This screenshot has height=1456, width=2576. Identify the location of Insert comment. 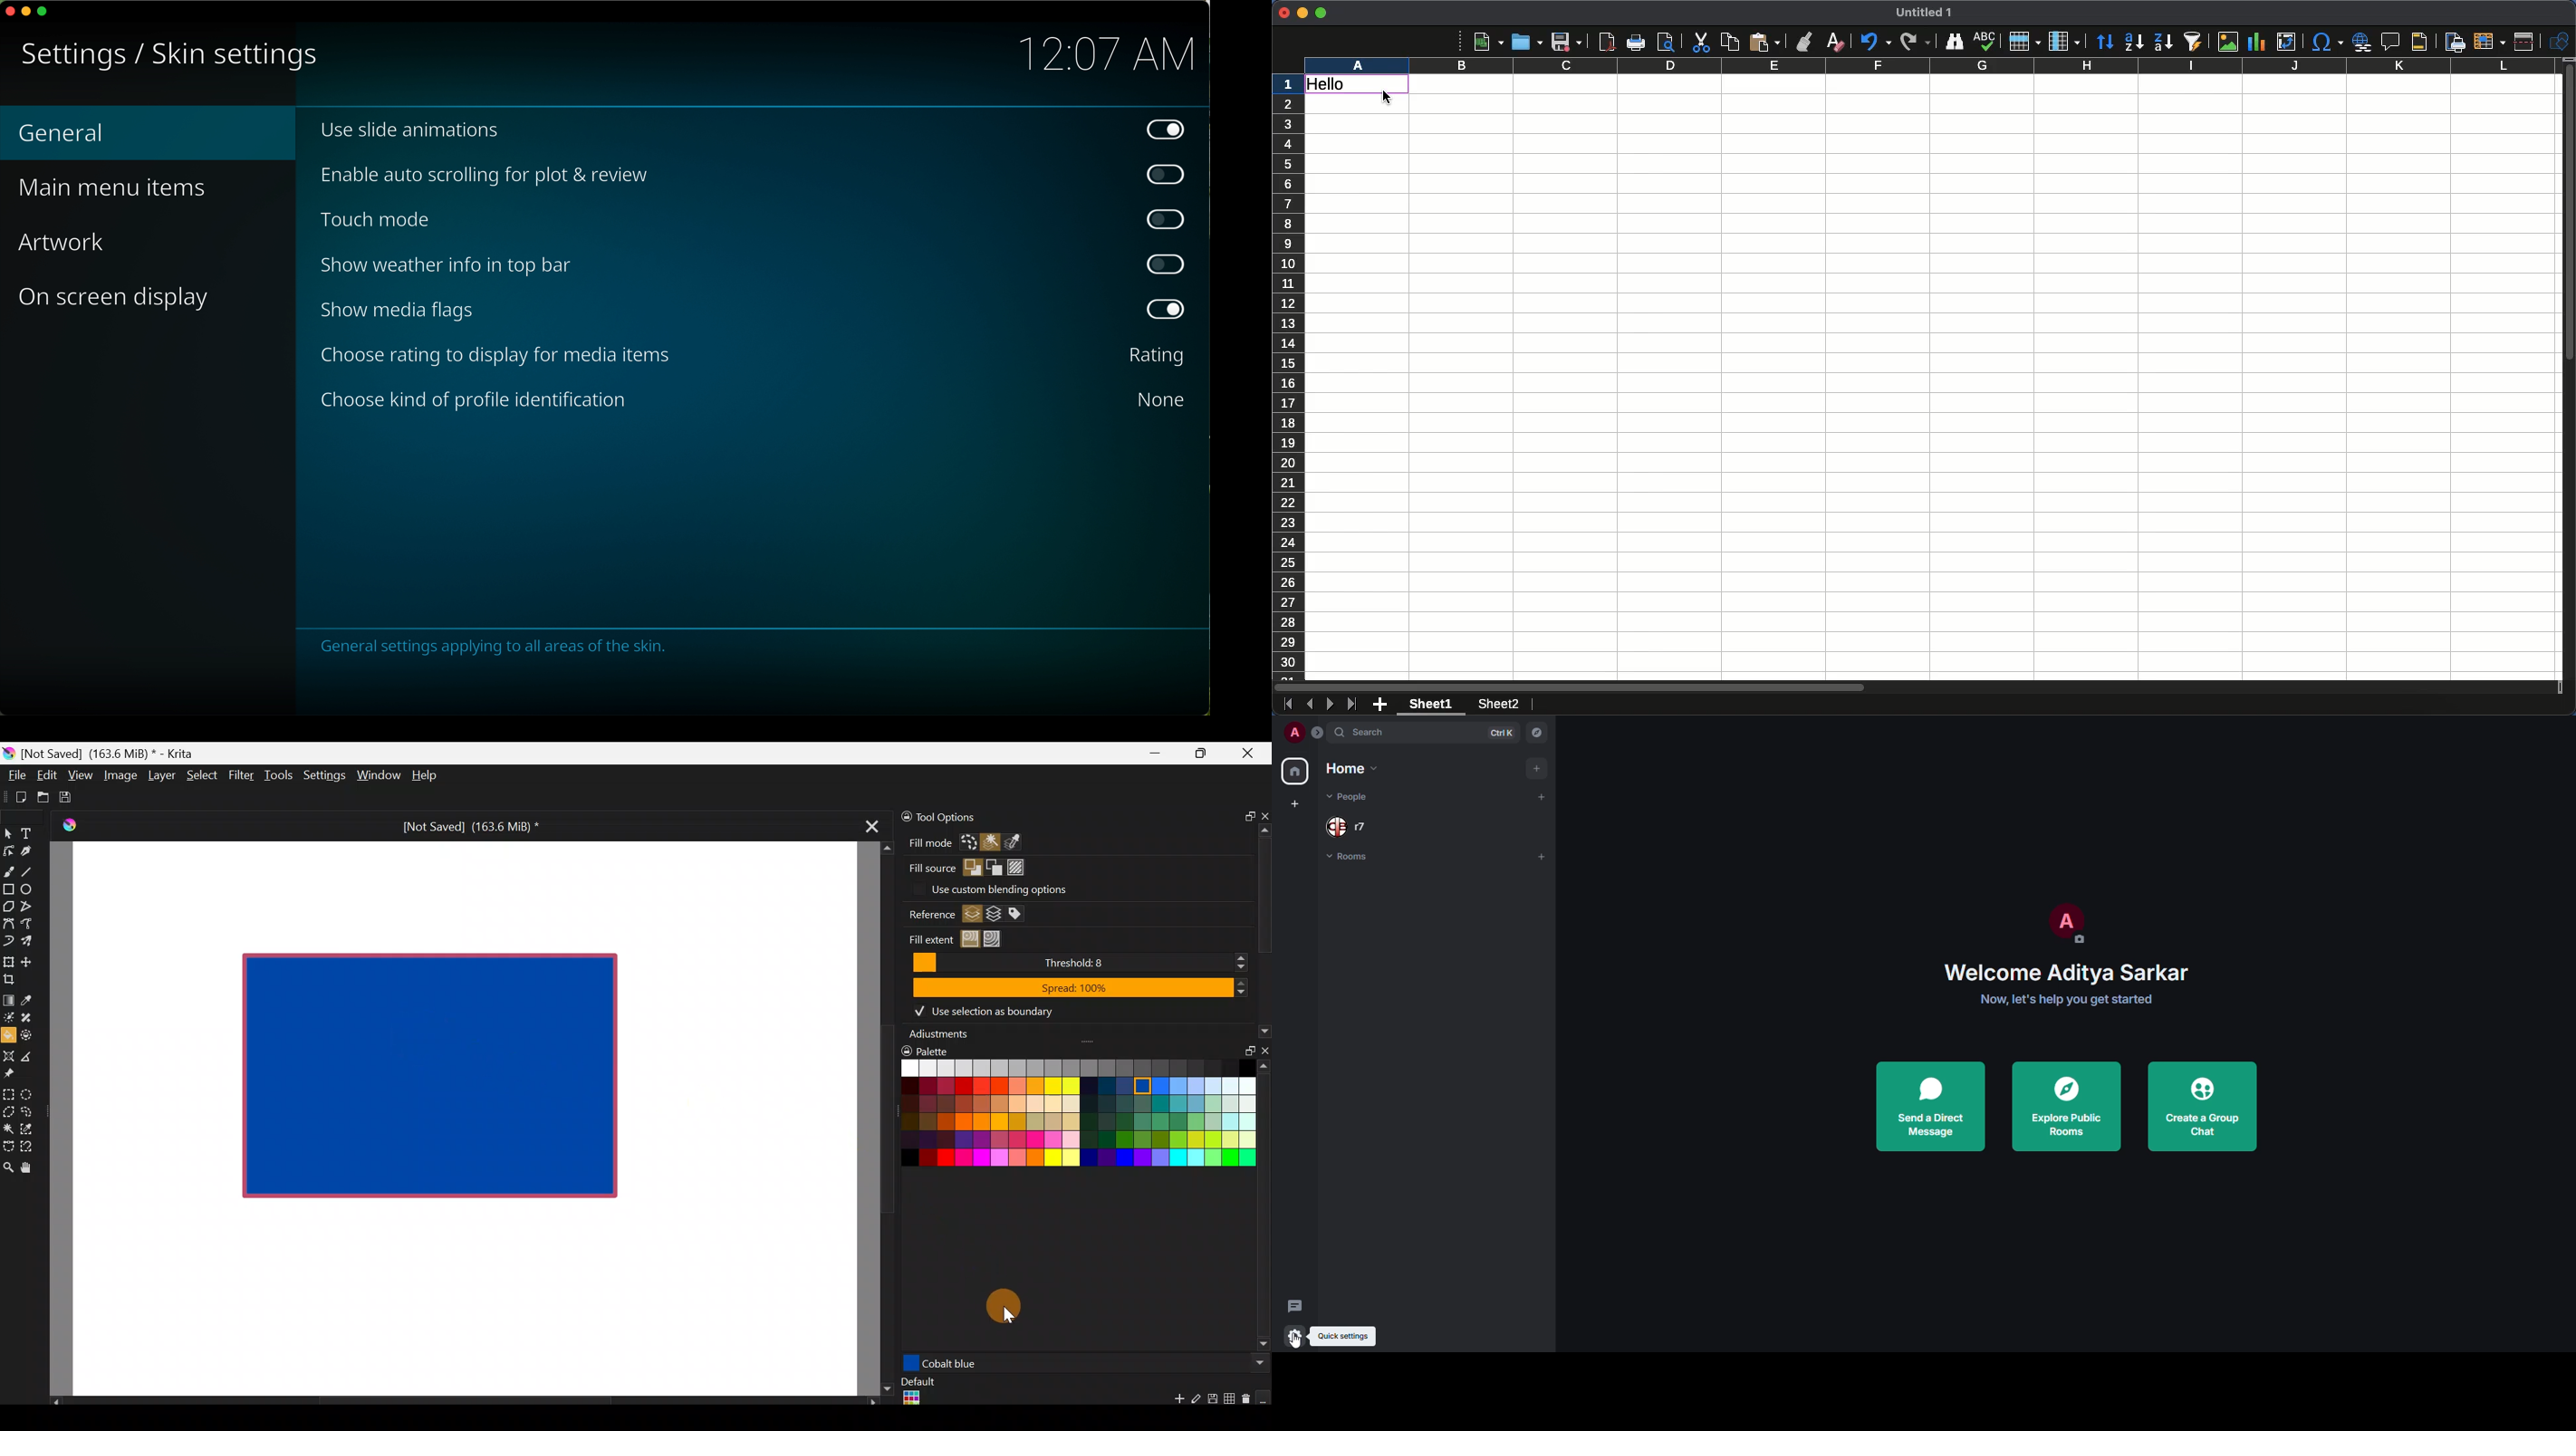
(2393, 43).